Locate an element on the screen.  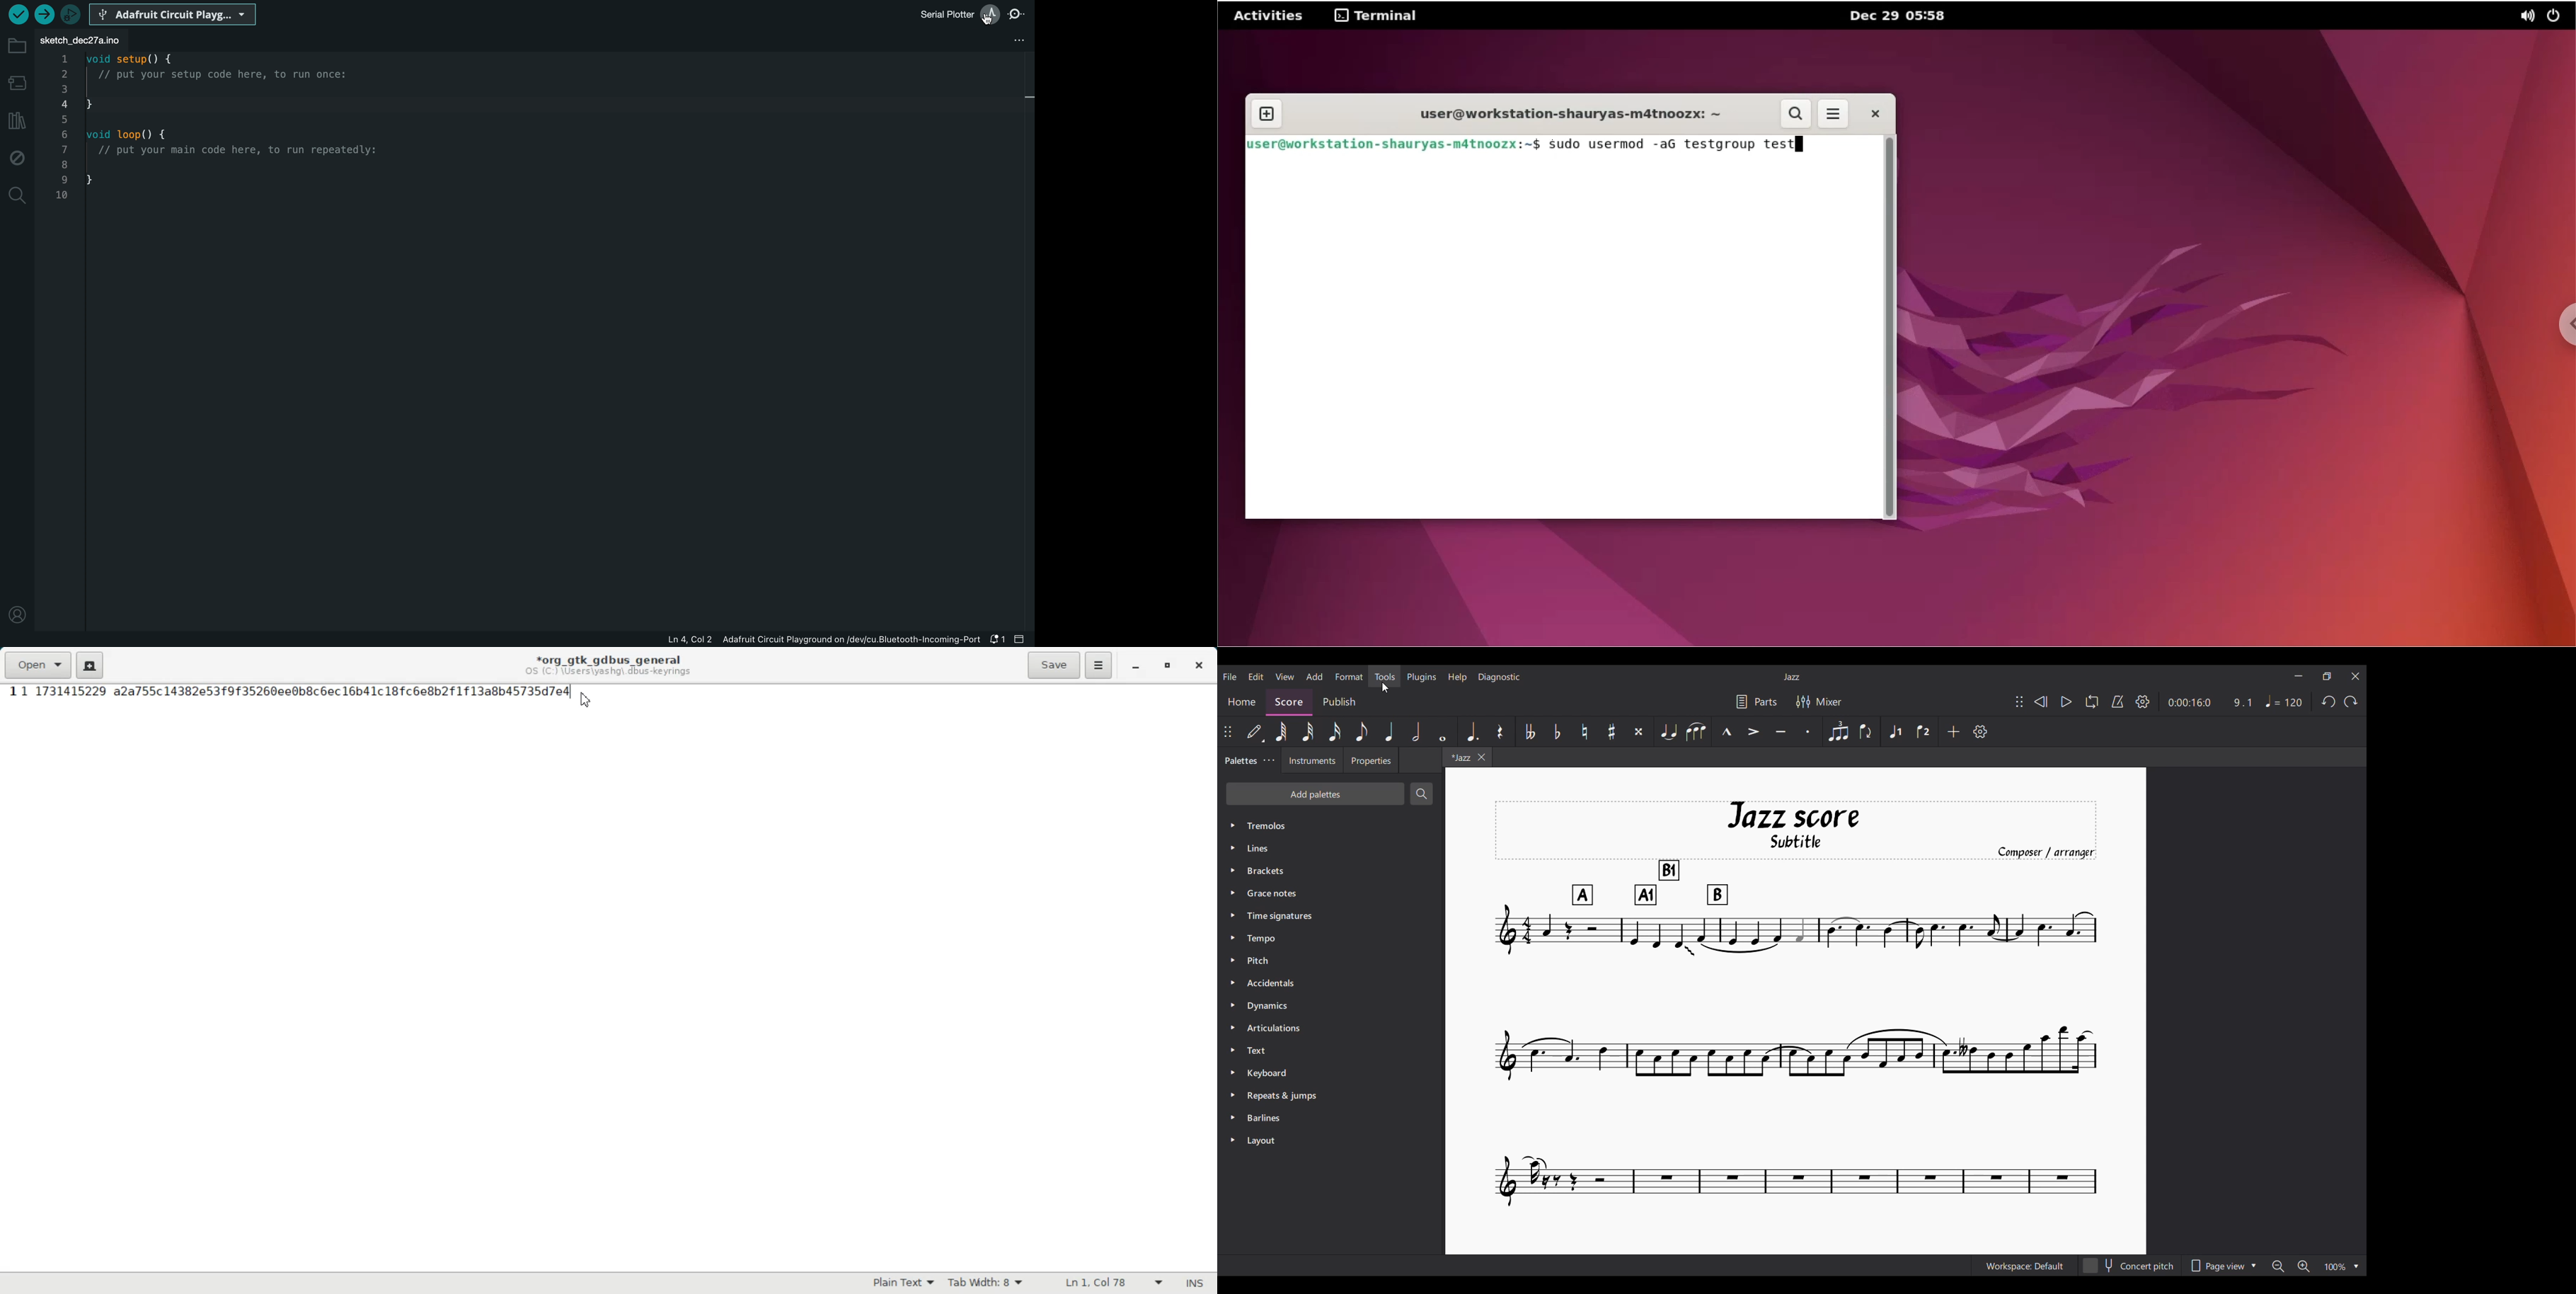
sudo usermod -aG testgroup test is located at coordinates (1667, 145).